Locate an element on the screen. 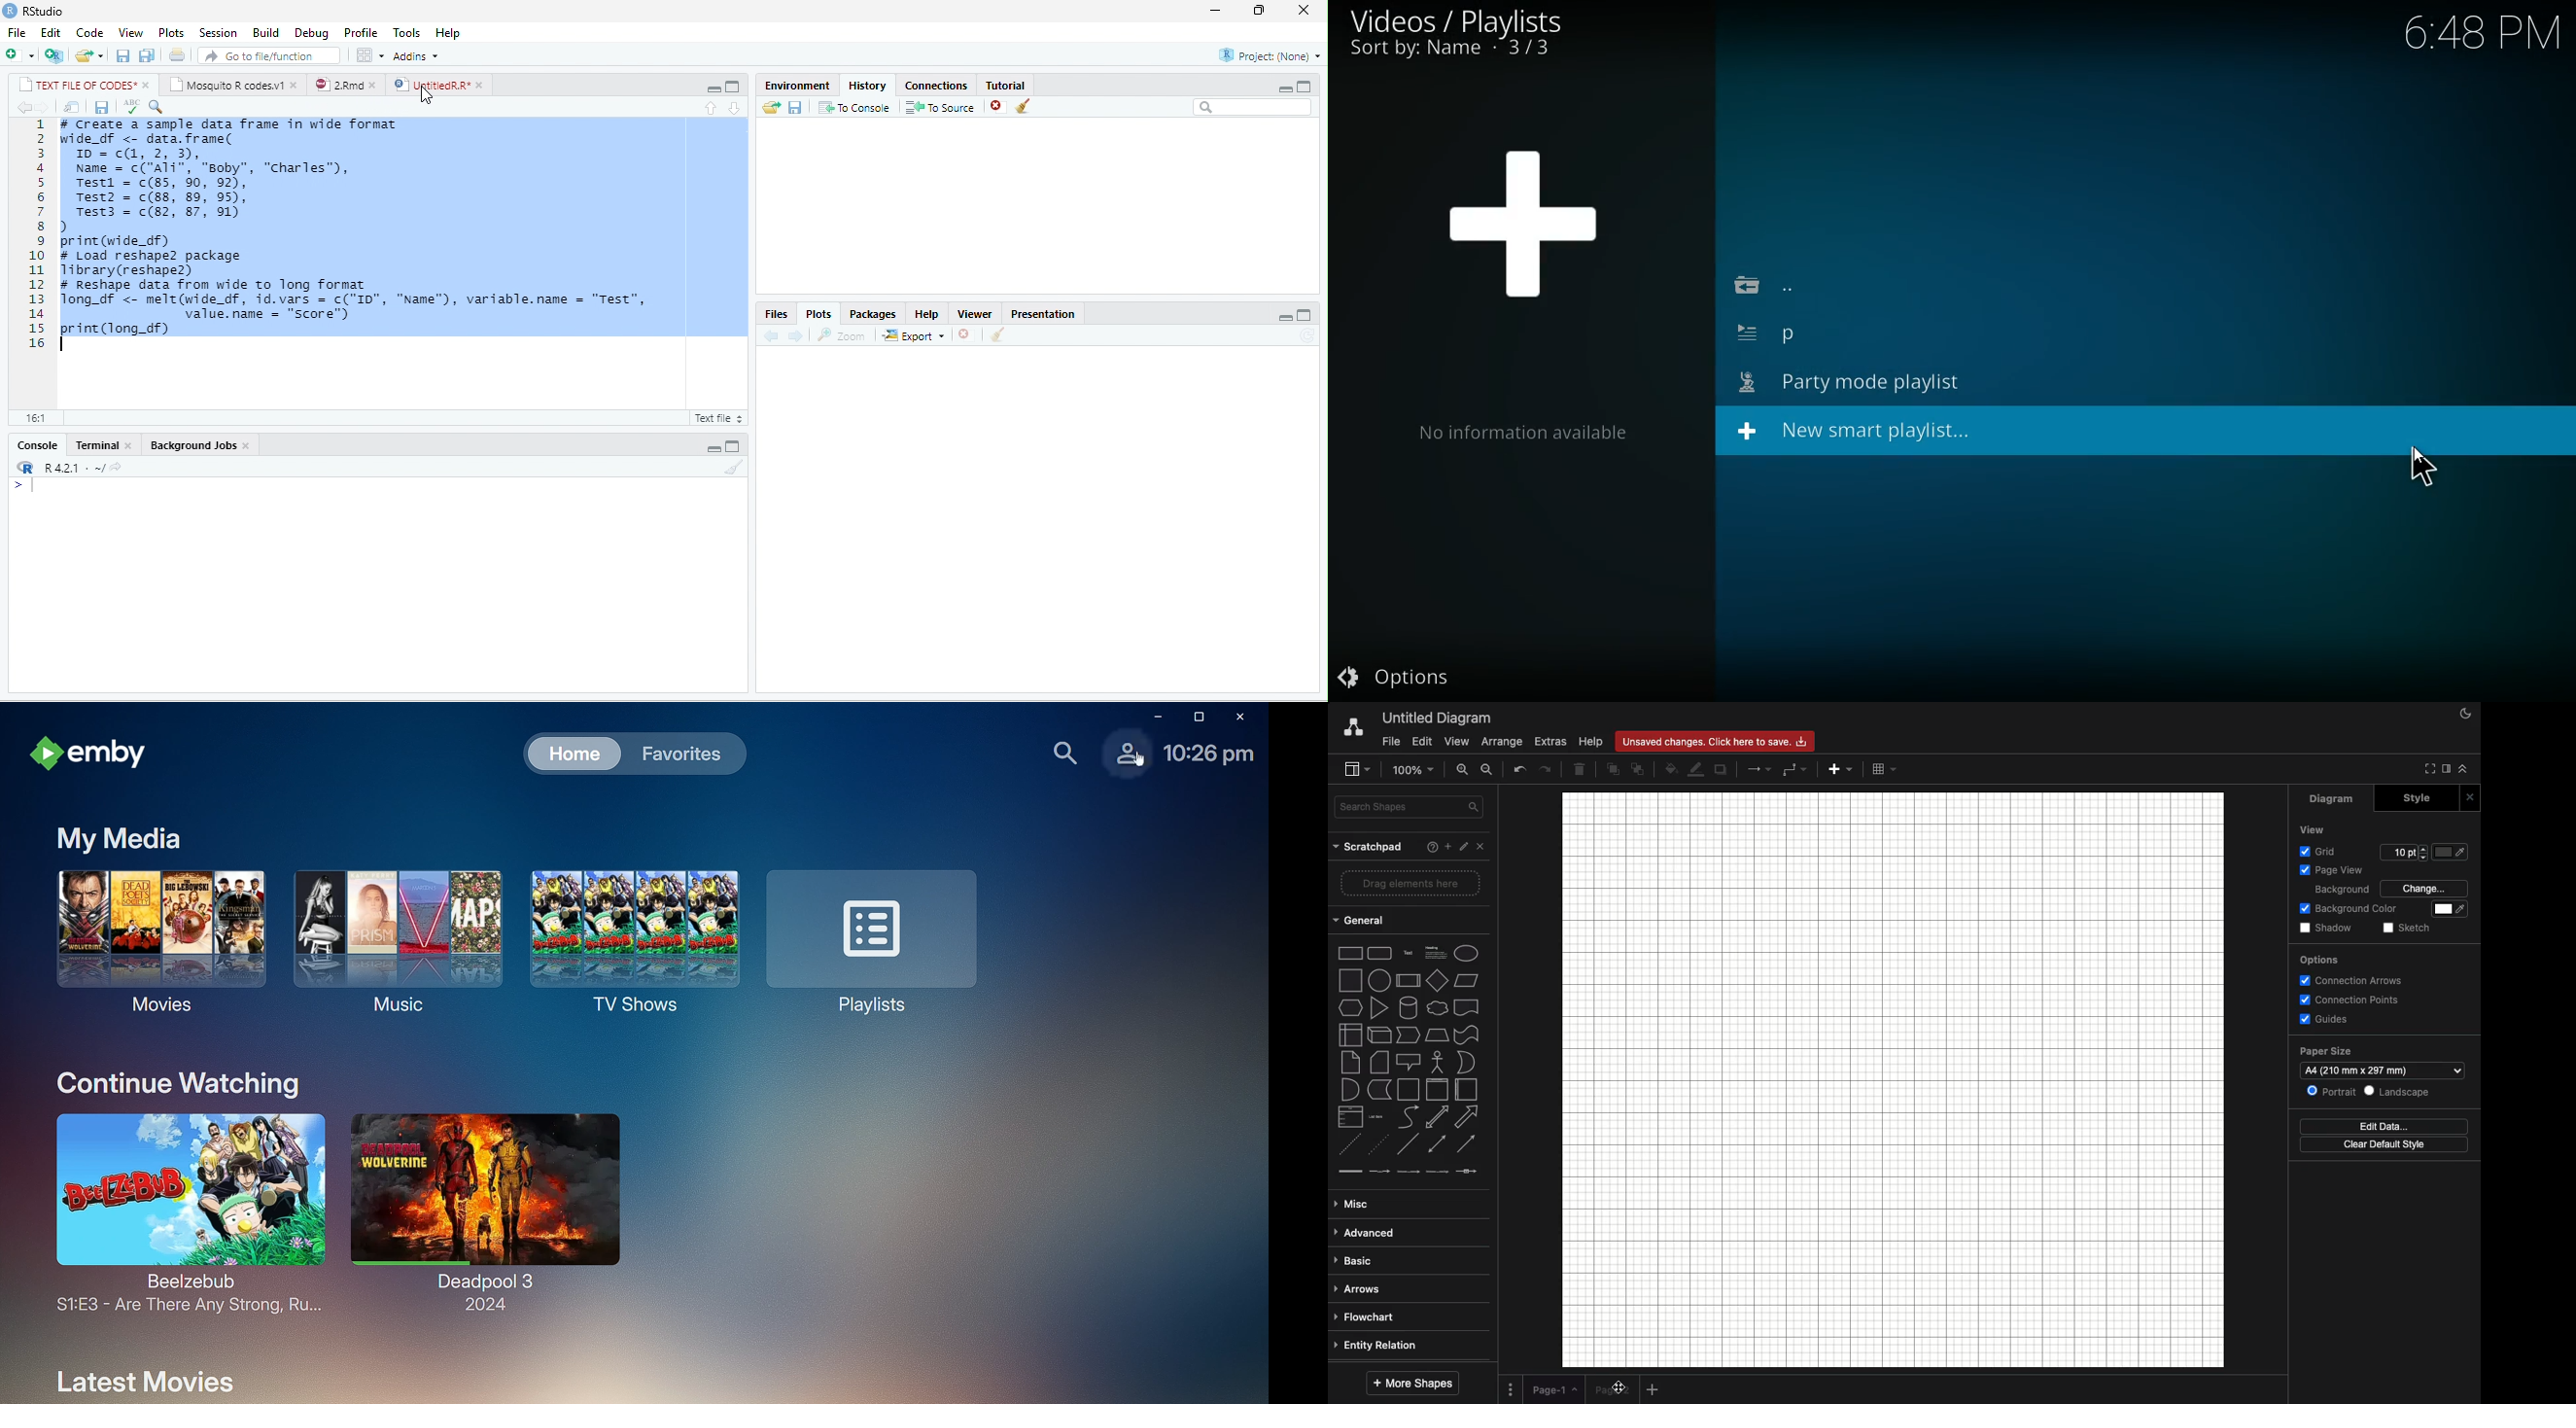  Unsaved changes. click here to save is located at coordinates (1712, 742).